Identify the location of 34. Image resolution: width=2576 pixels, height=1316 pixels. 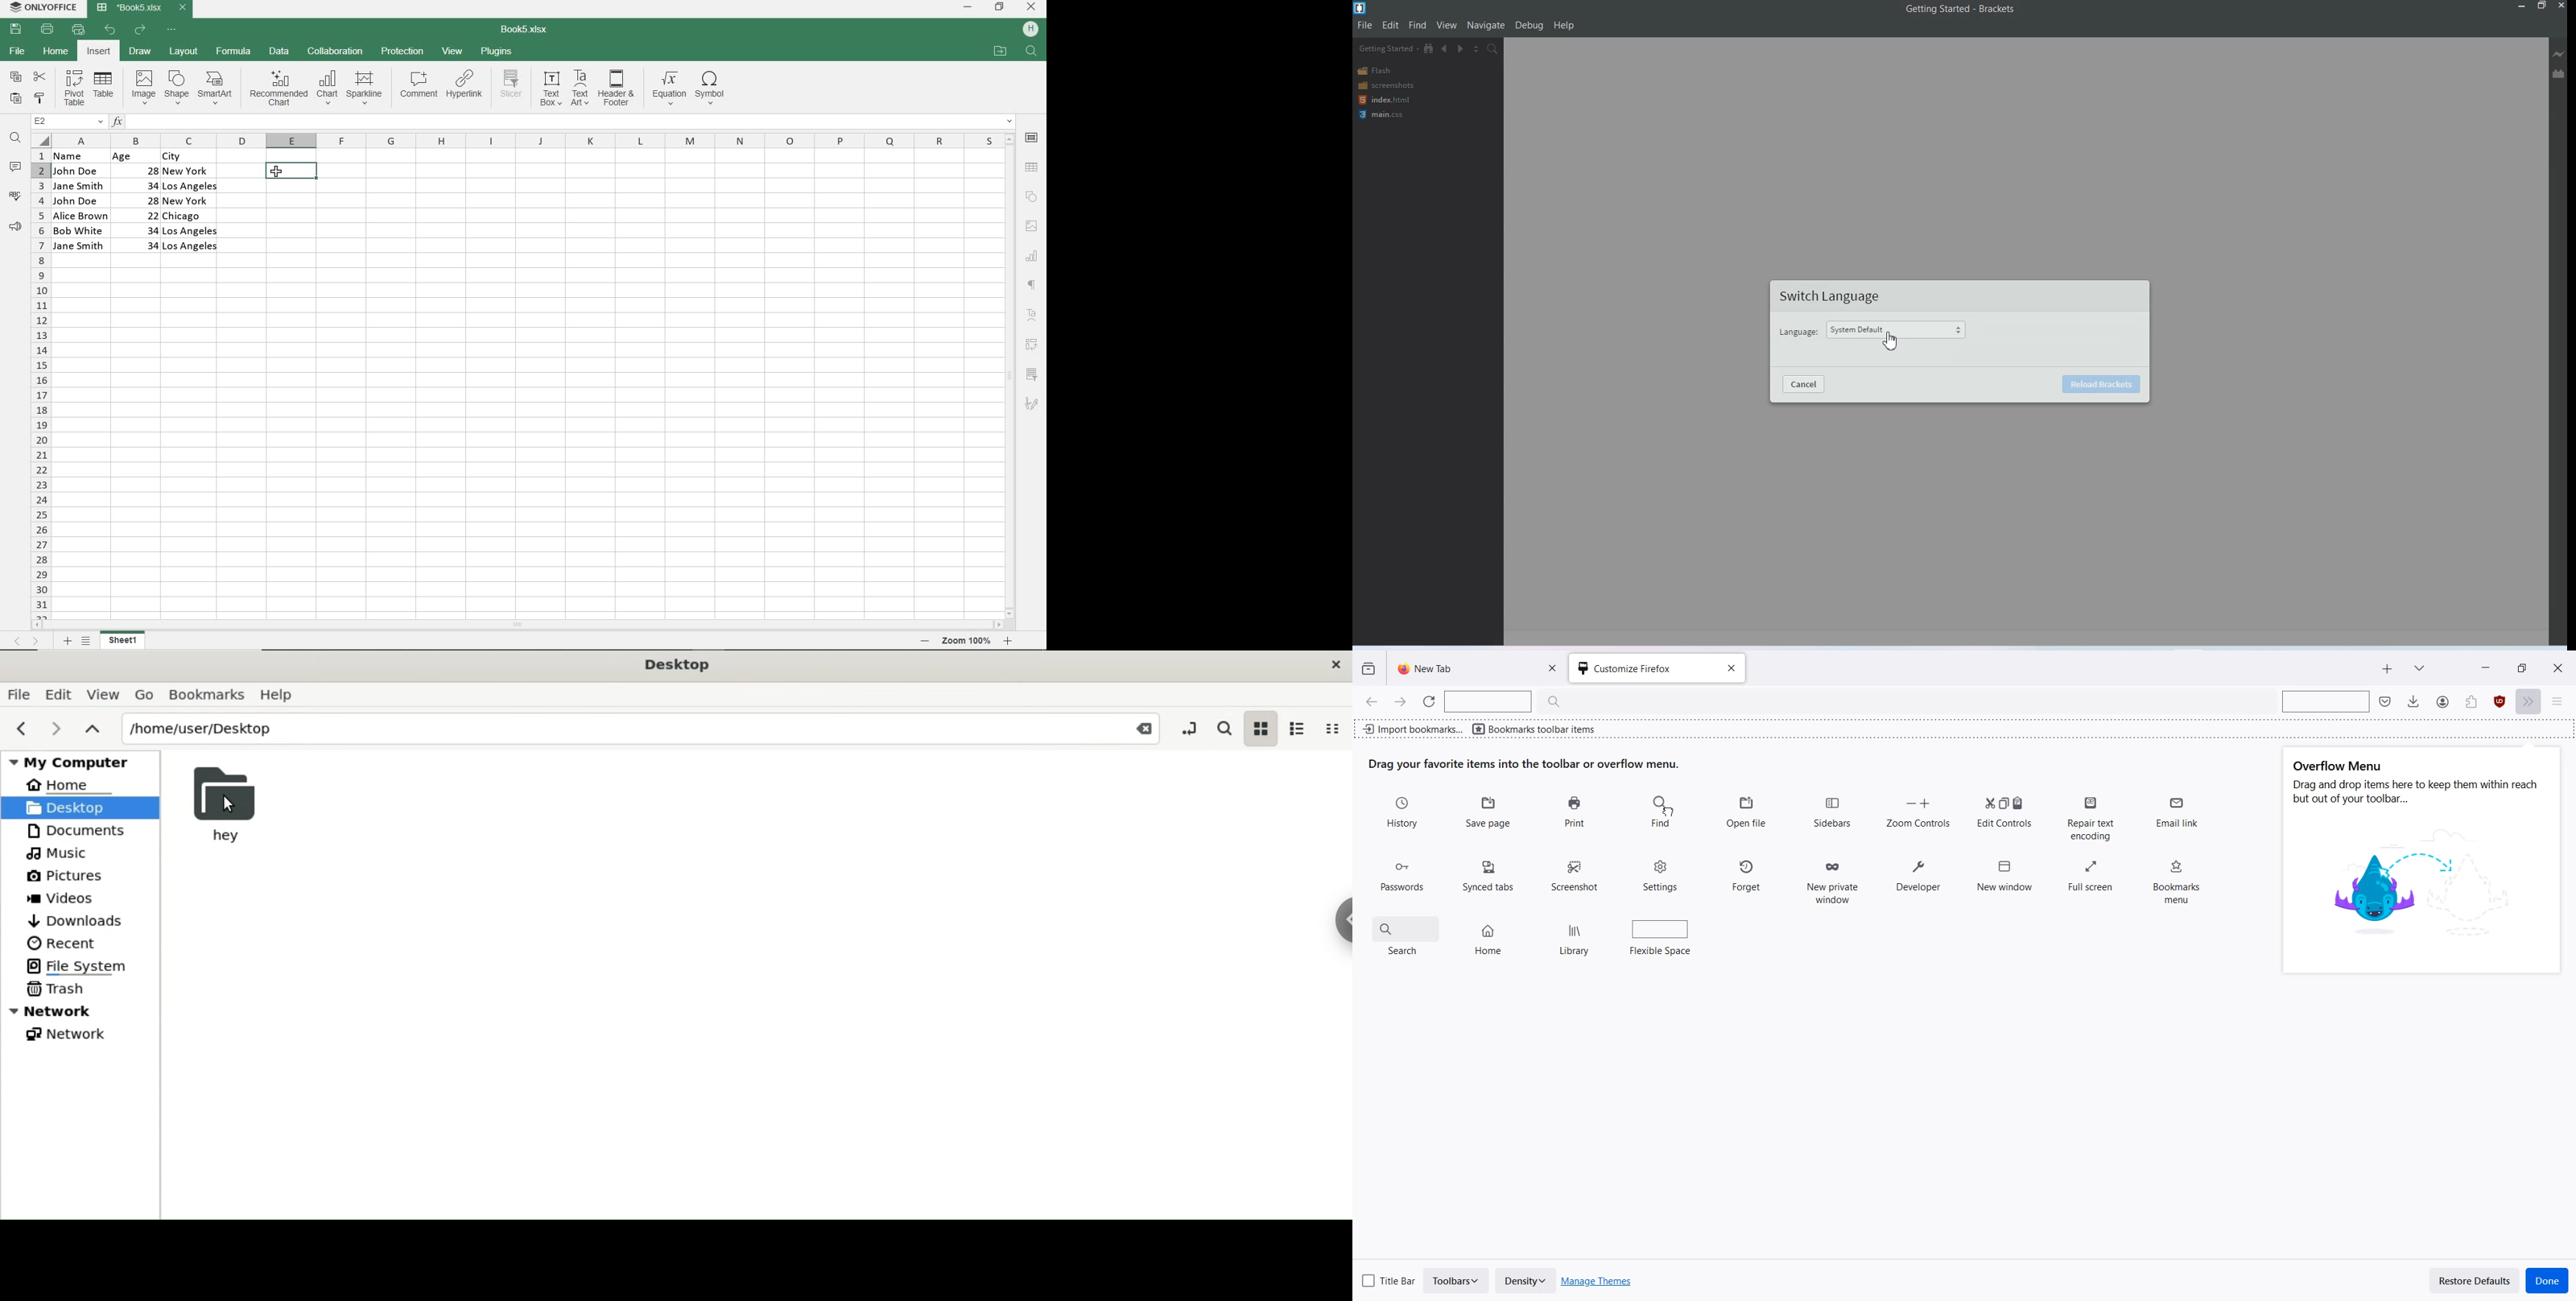
(140, 185).